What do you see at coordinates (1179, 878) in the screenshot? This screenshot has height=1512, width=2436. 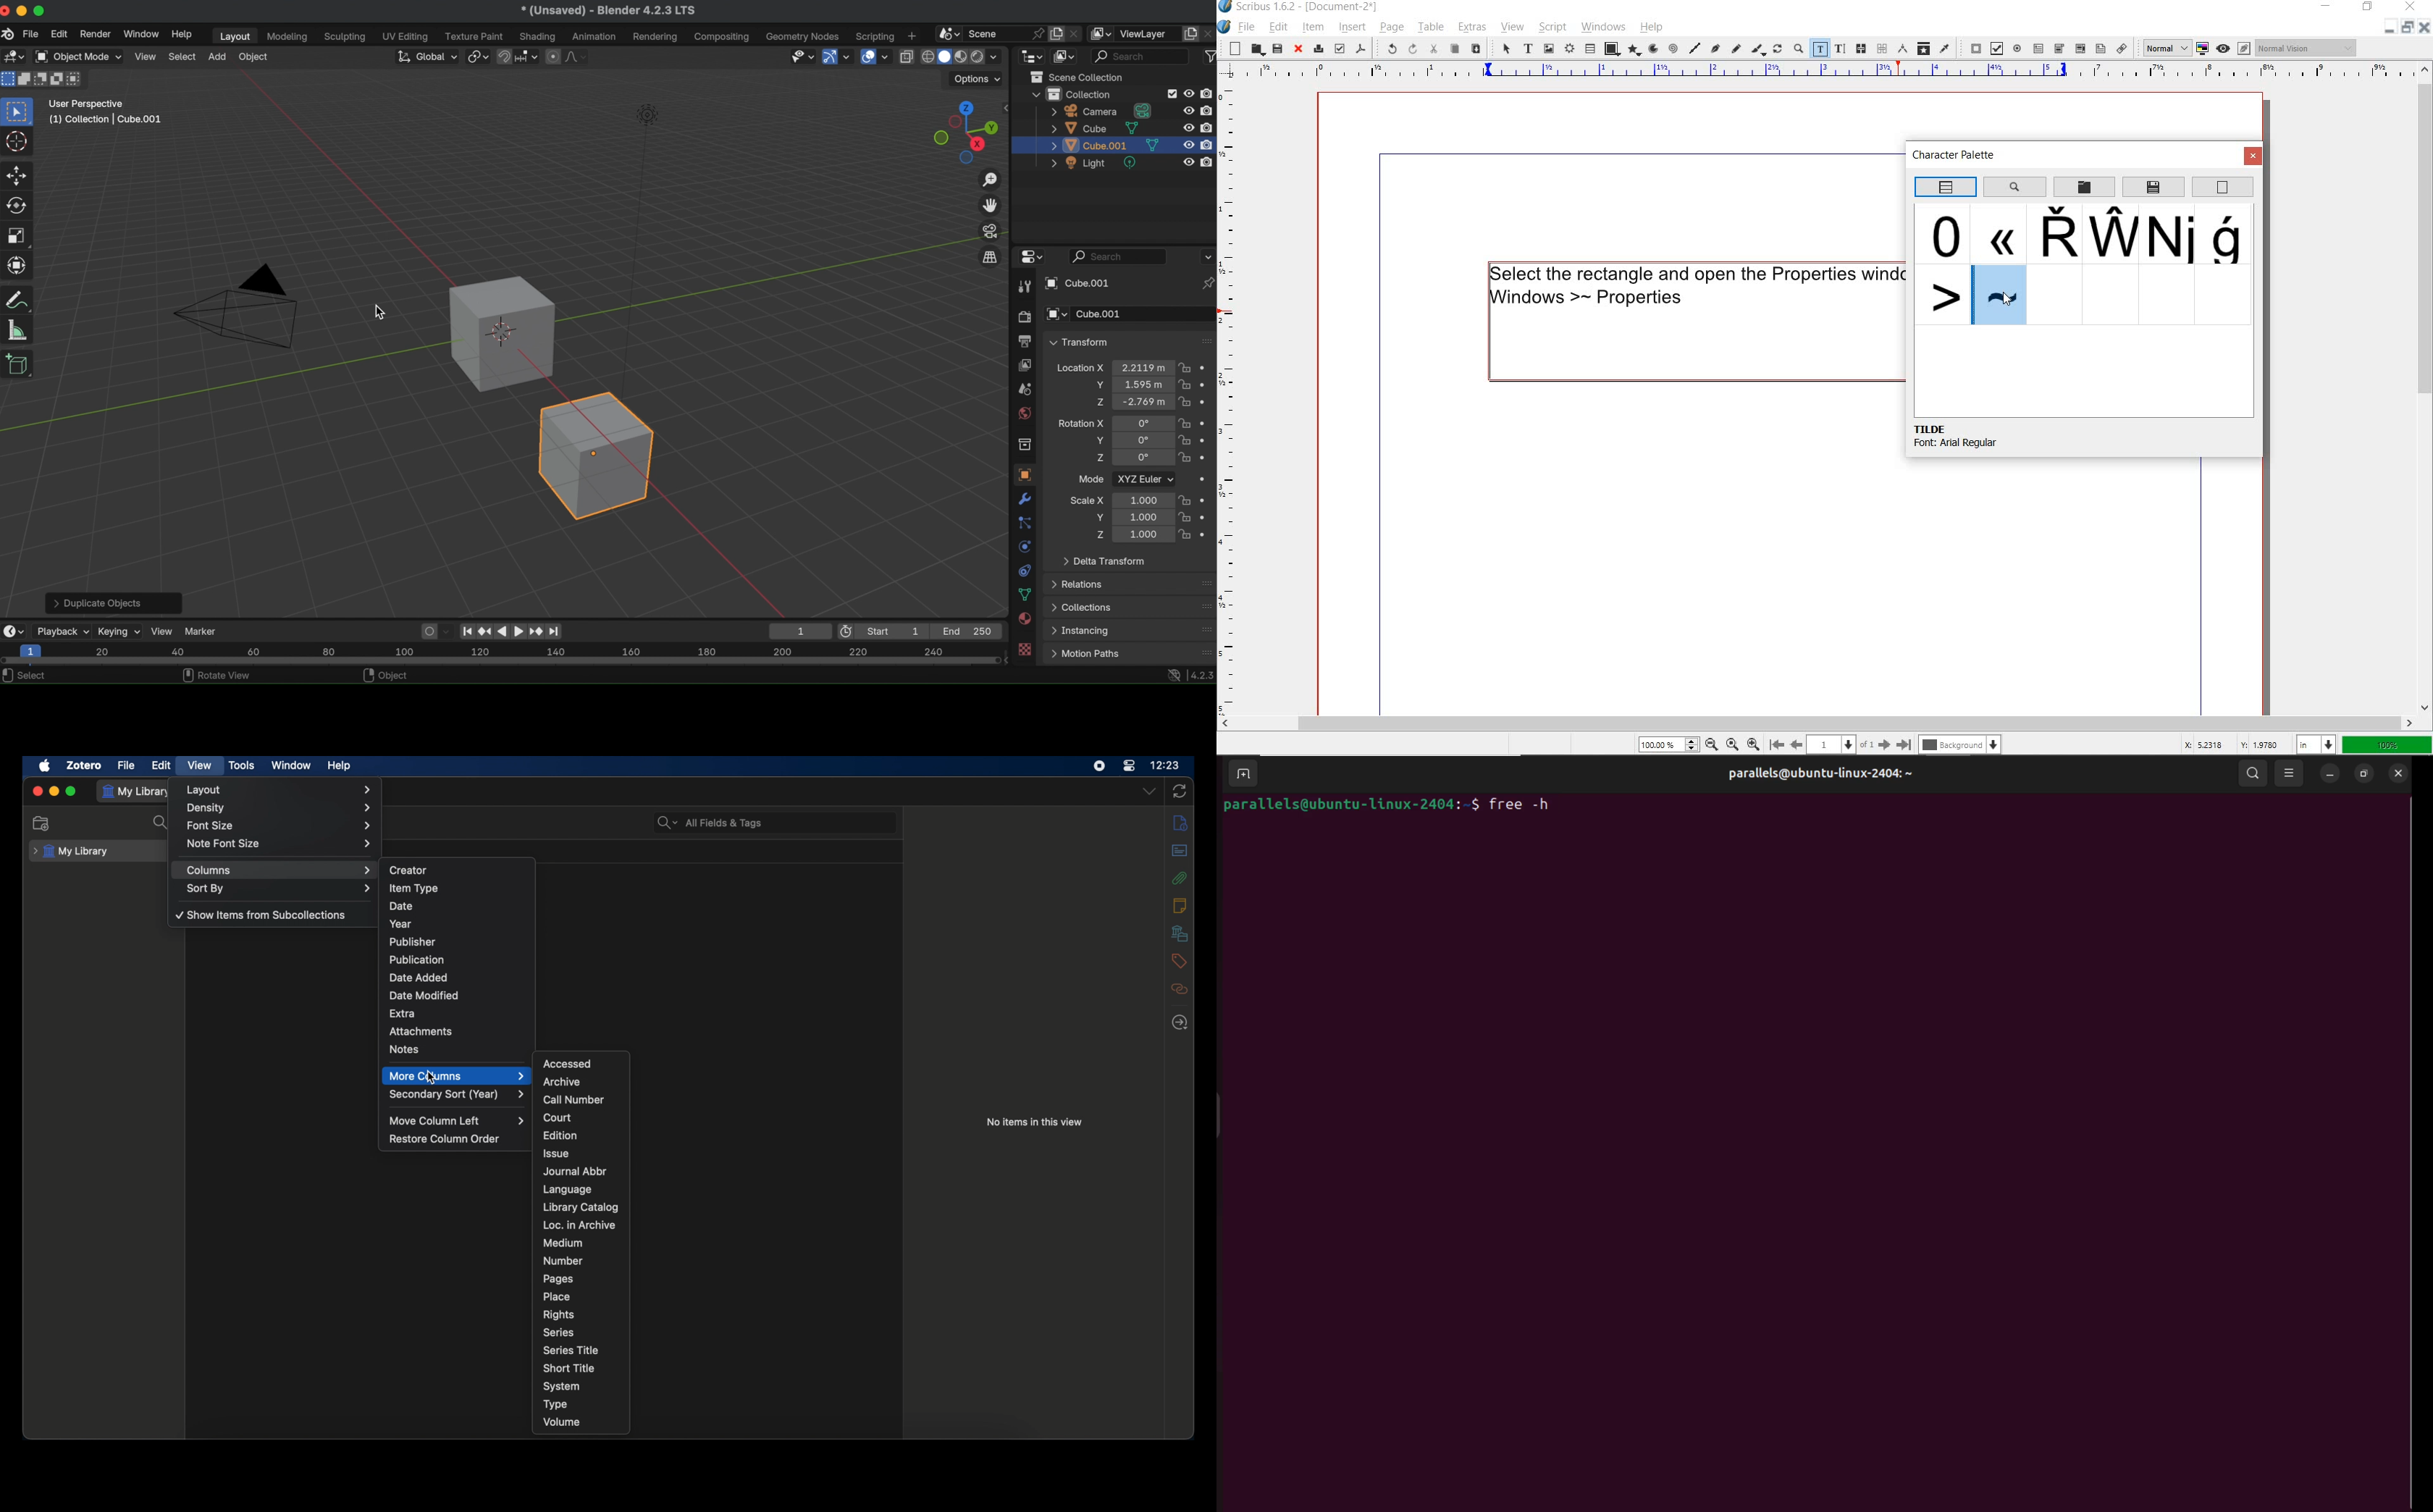 I see `attachments` at bounding box center [1179, 878].